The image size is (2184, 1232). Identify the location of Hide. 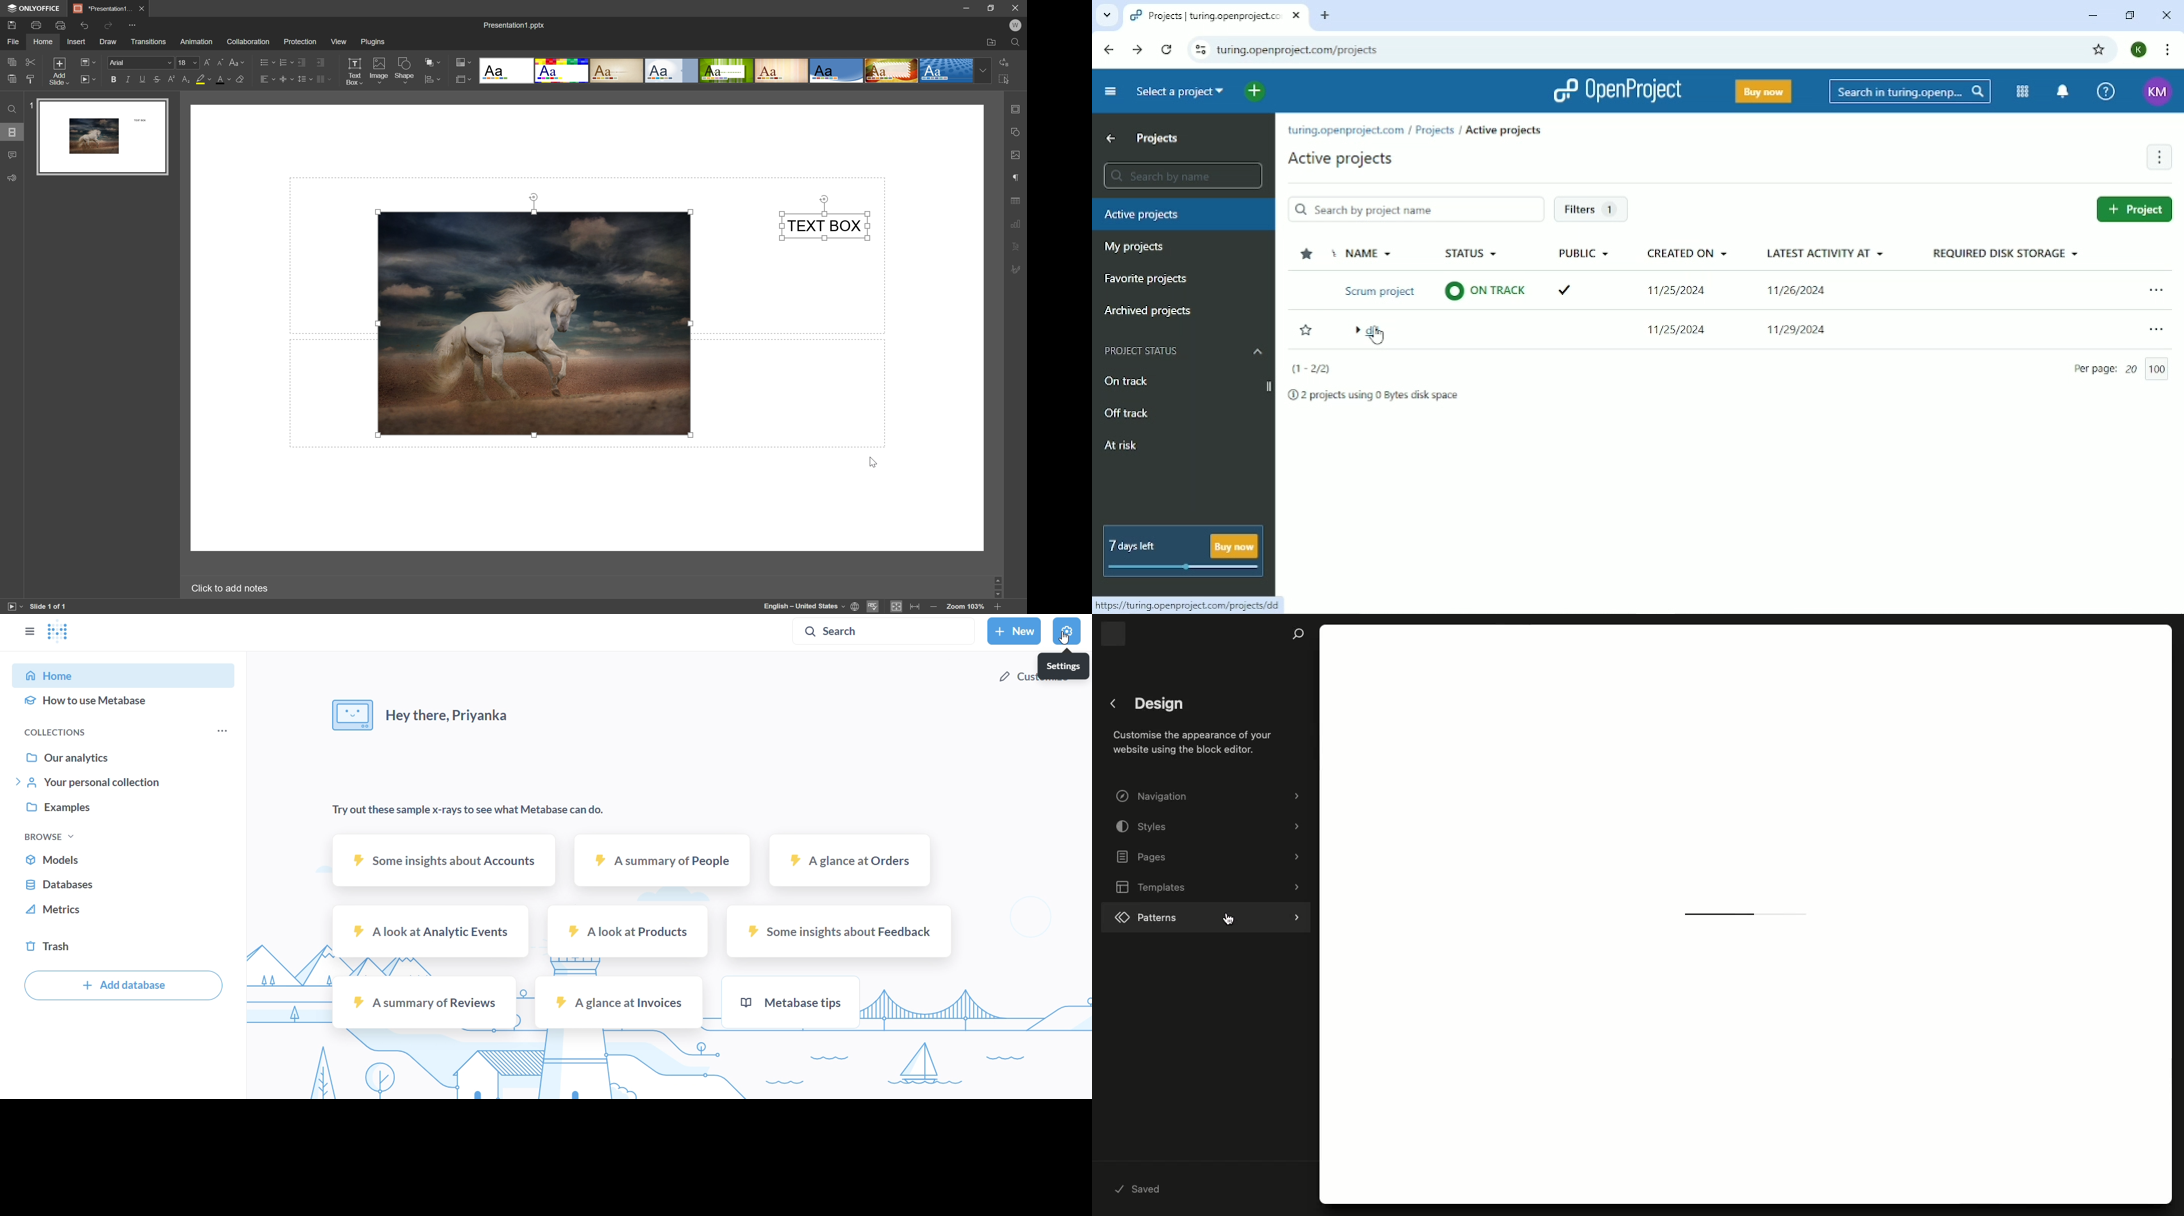
(1257, 349).